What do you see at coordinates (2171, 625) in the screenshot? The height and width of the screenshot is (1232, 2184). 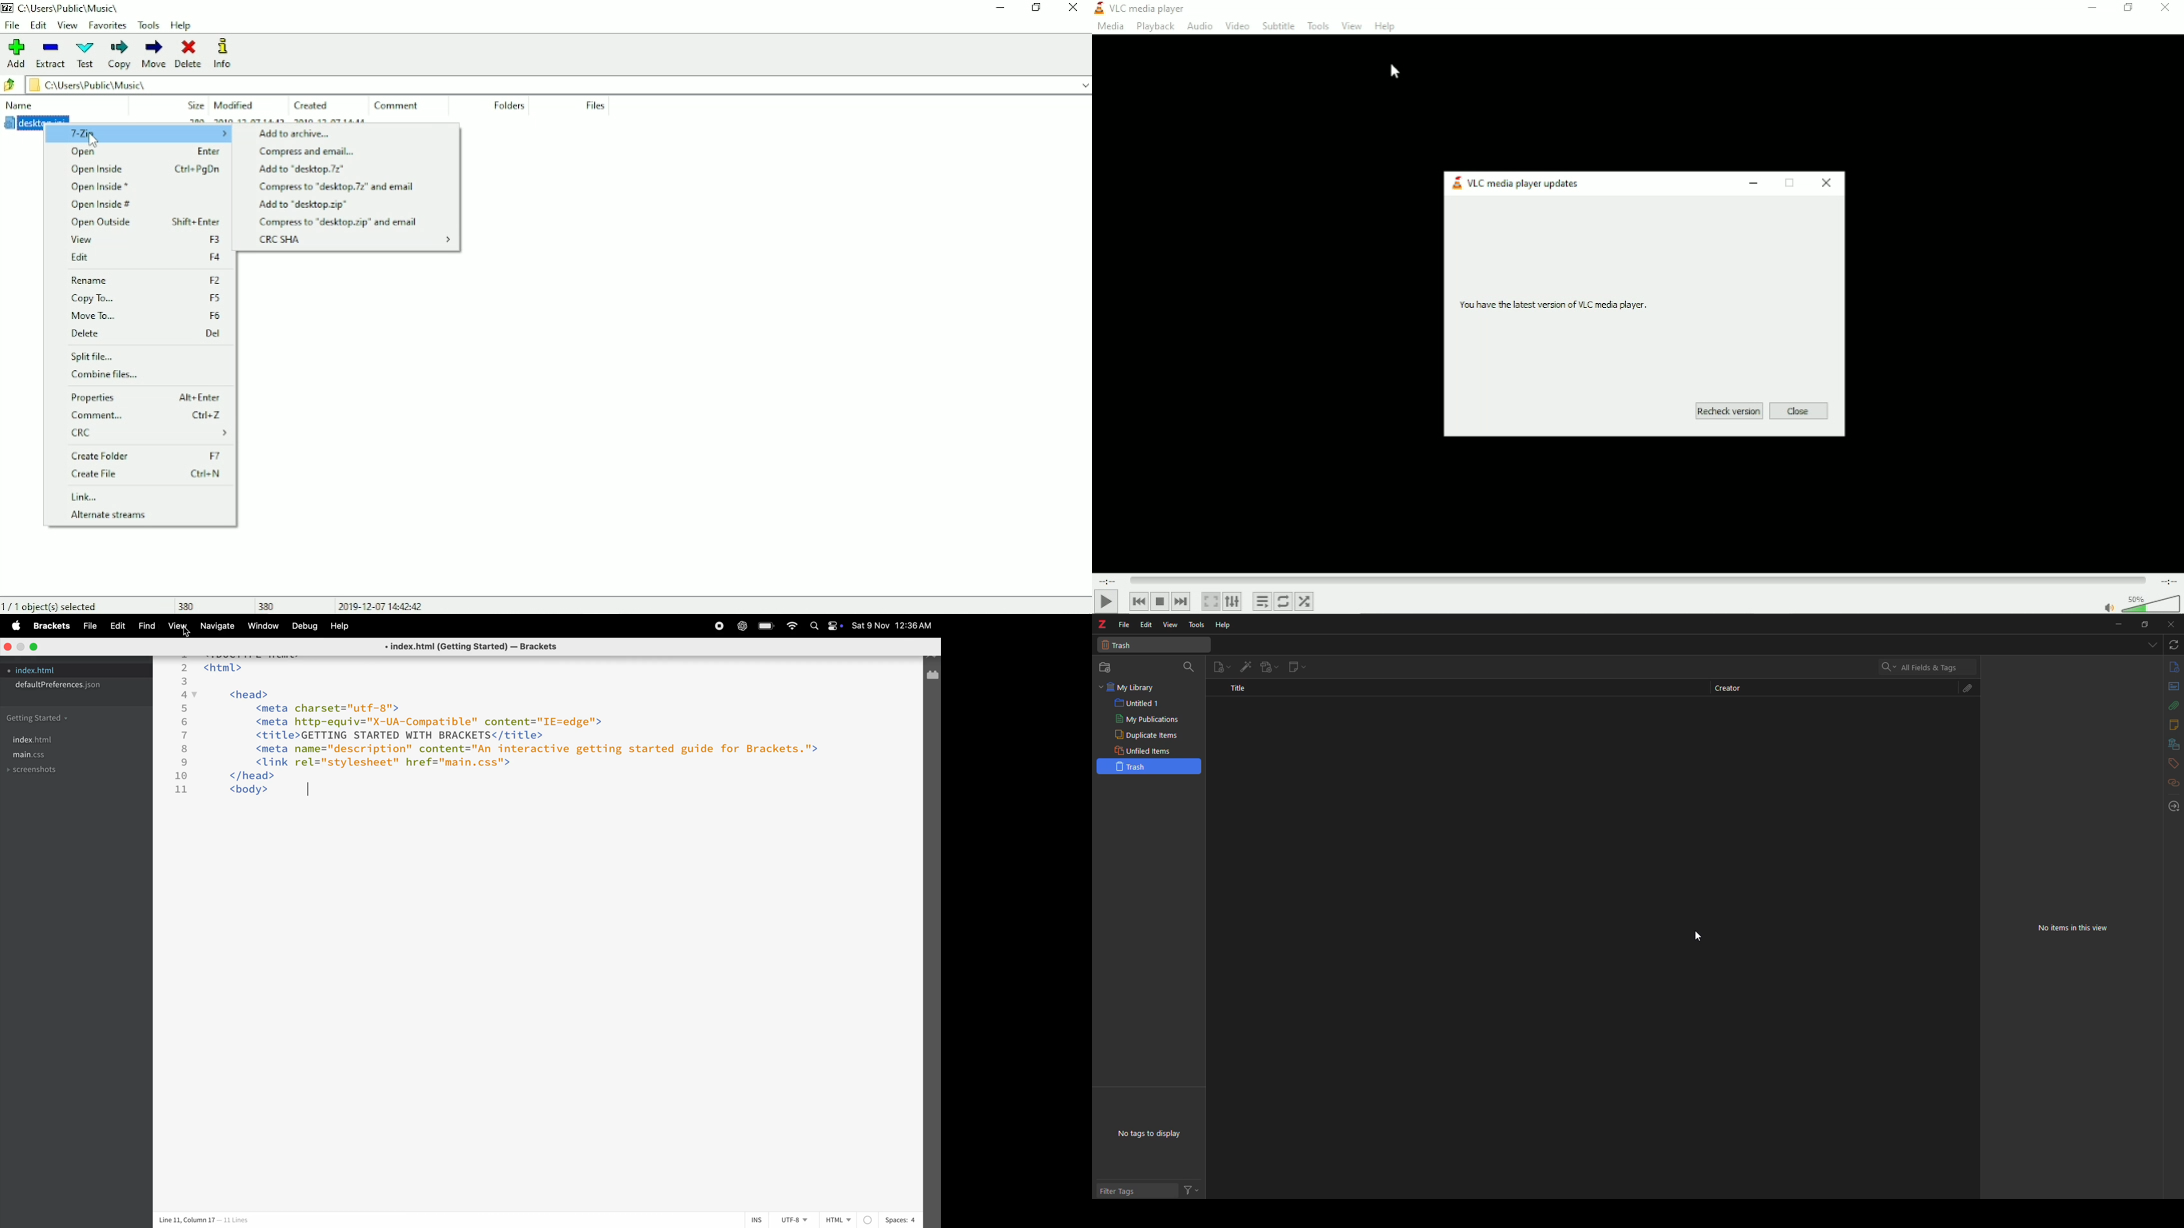 I see `close` at bounding box center [2171, 625].